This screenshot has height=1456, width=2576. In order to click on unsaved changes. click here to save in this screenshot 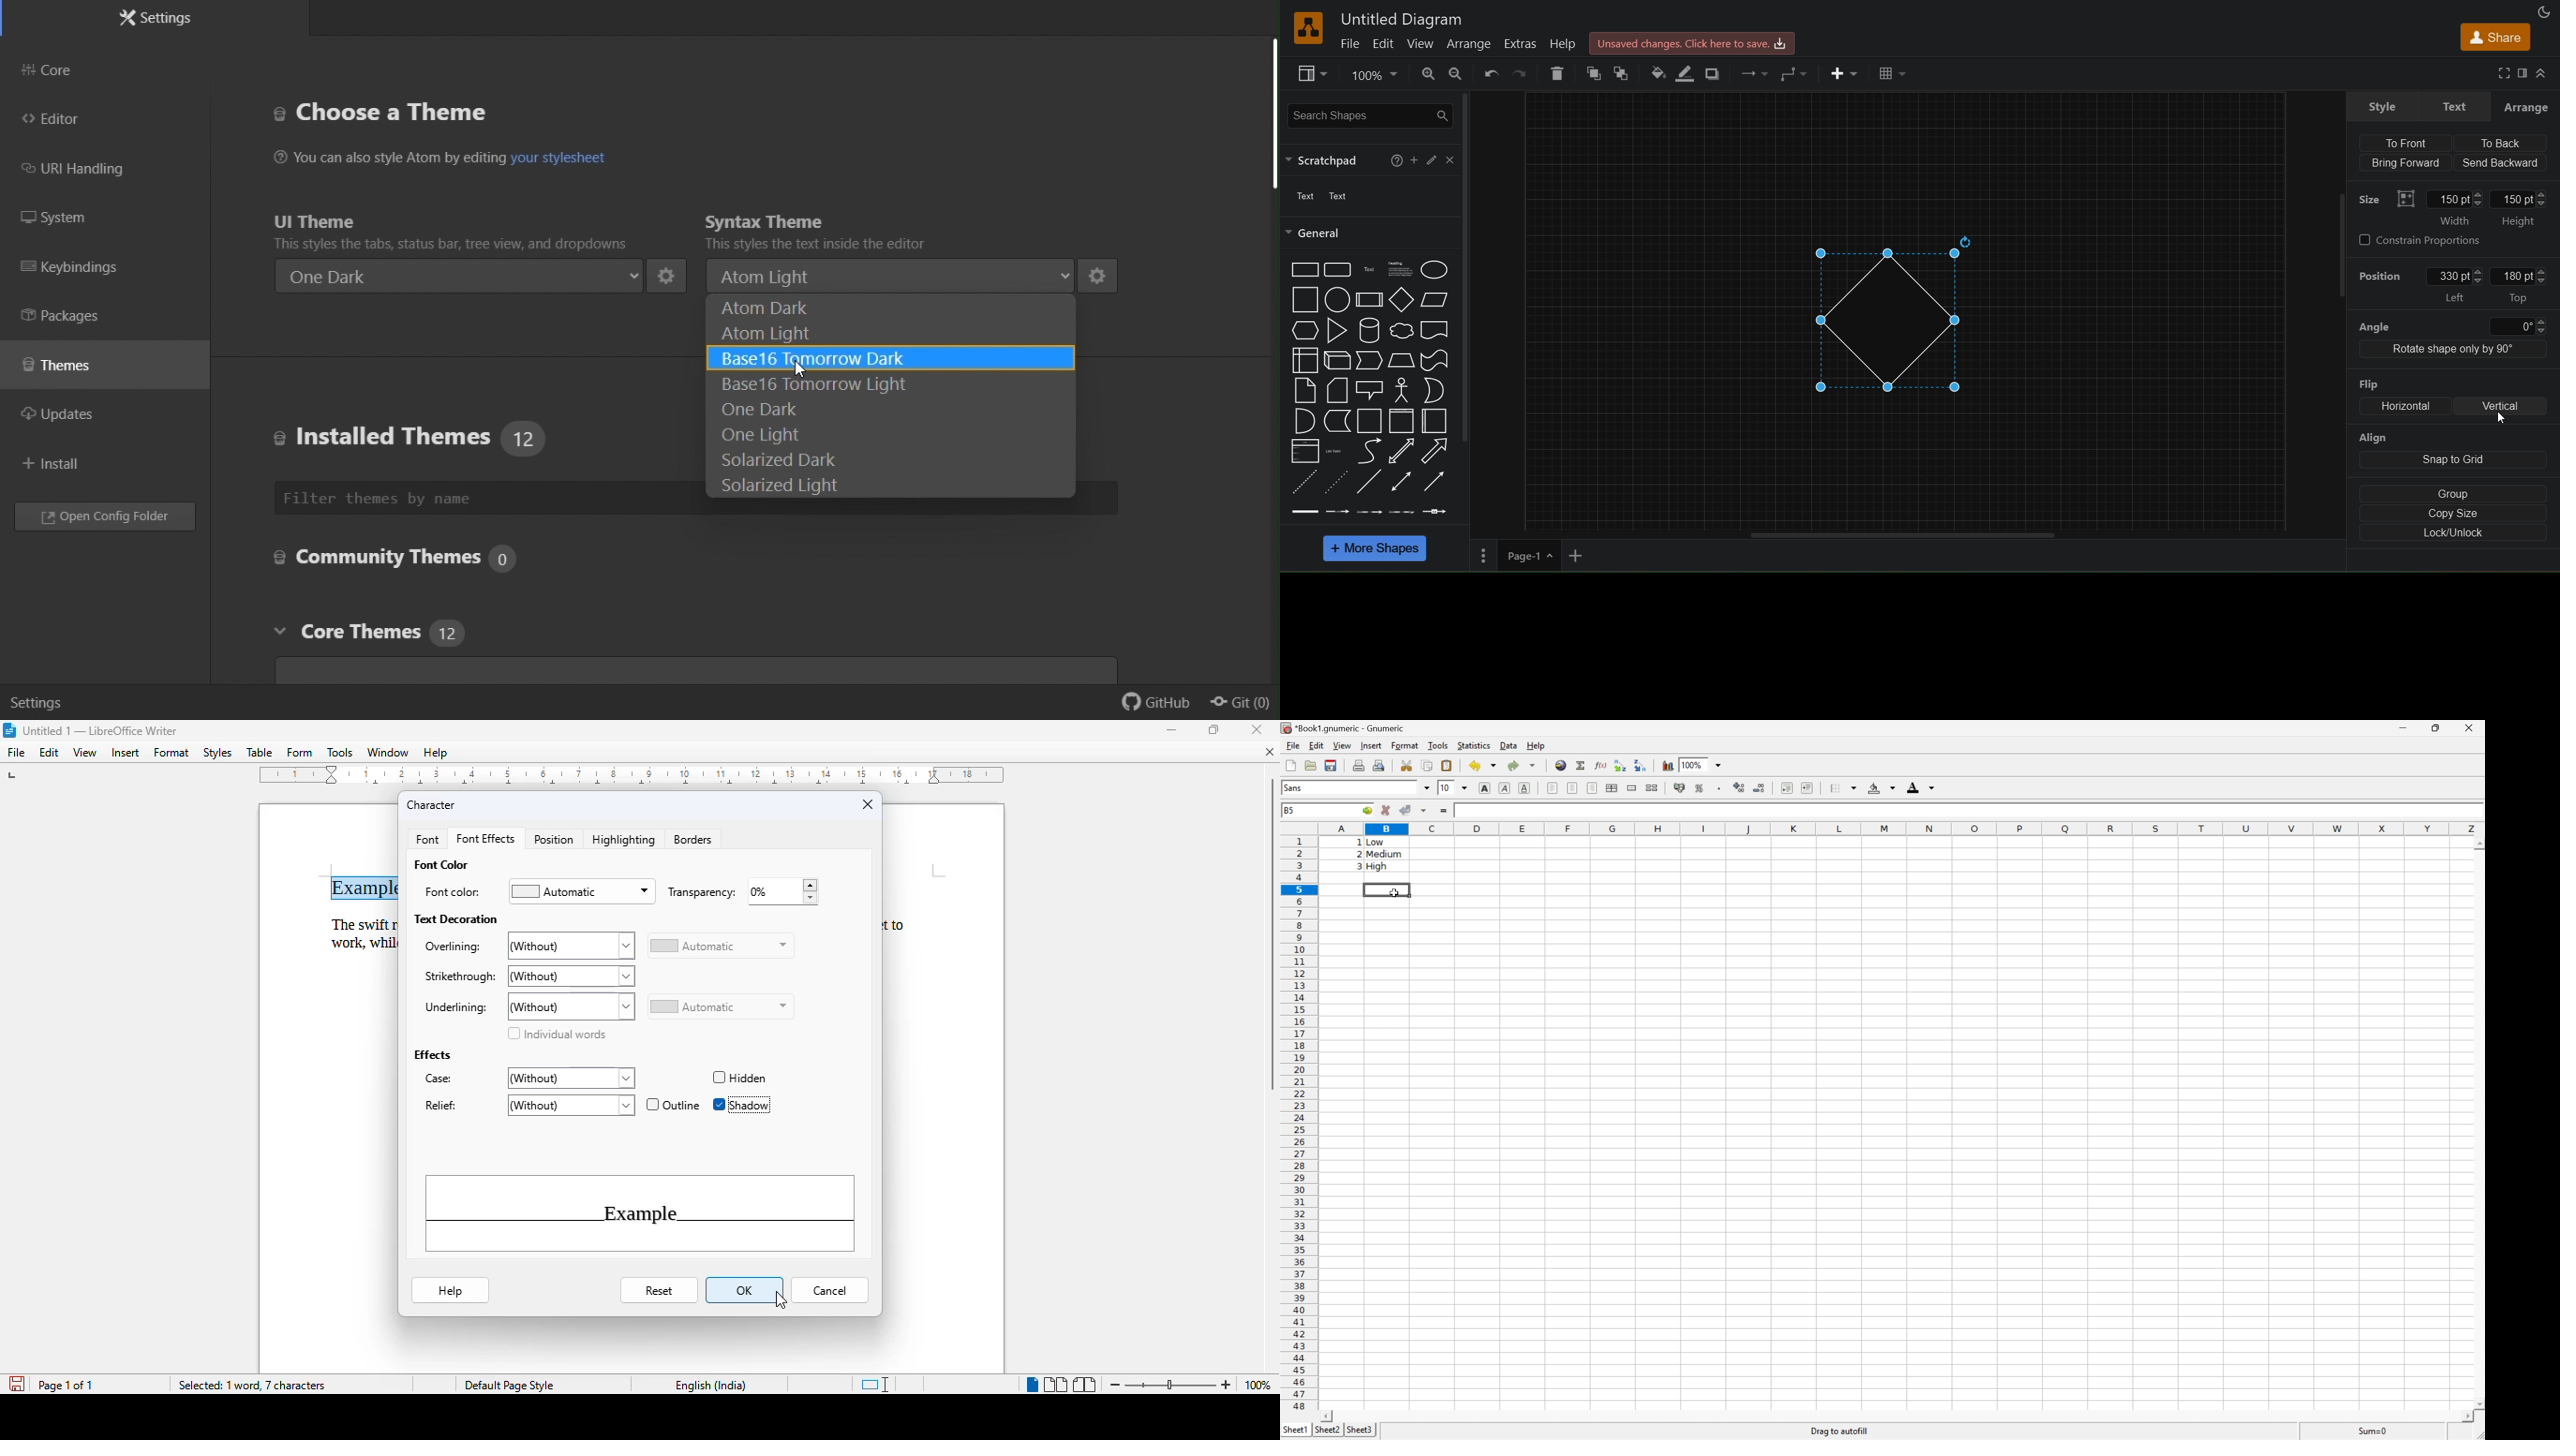, I will do `click(1690, 42)`.